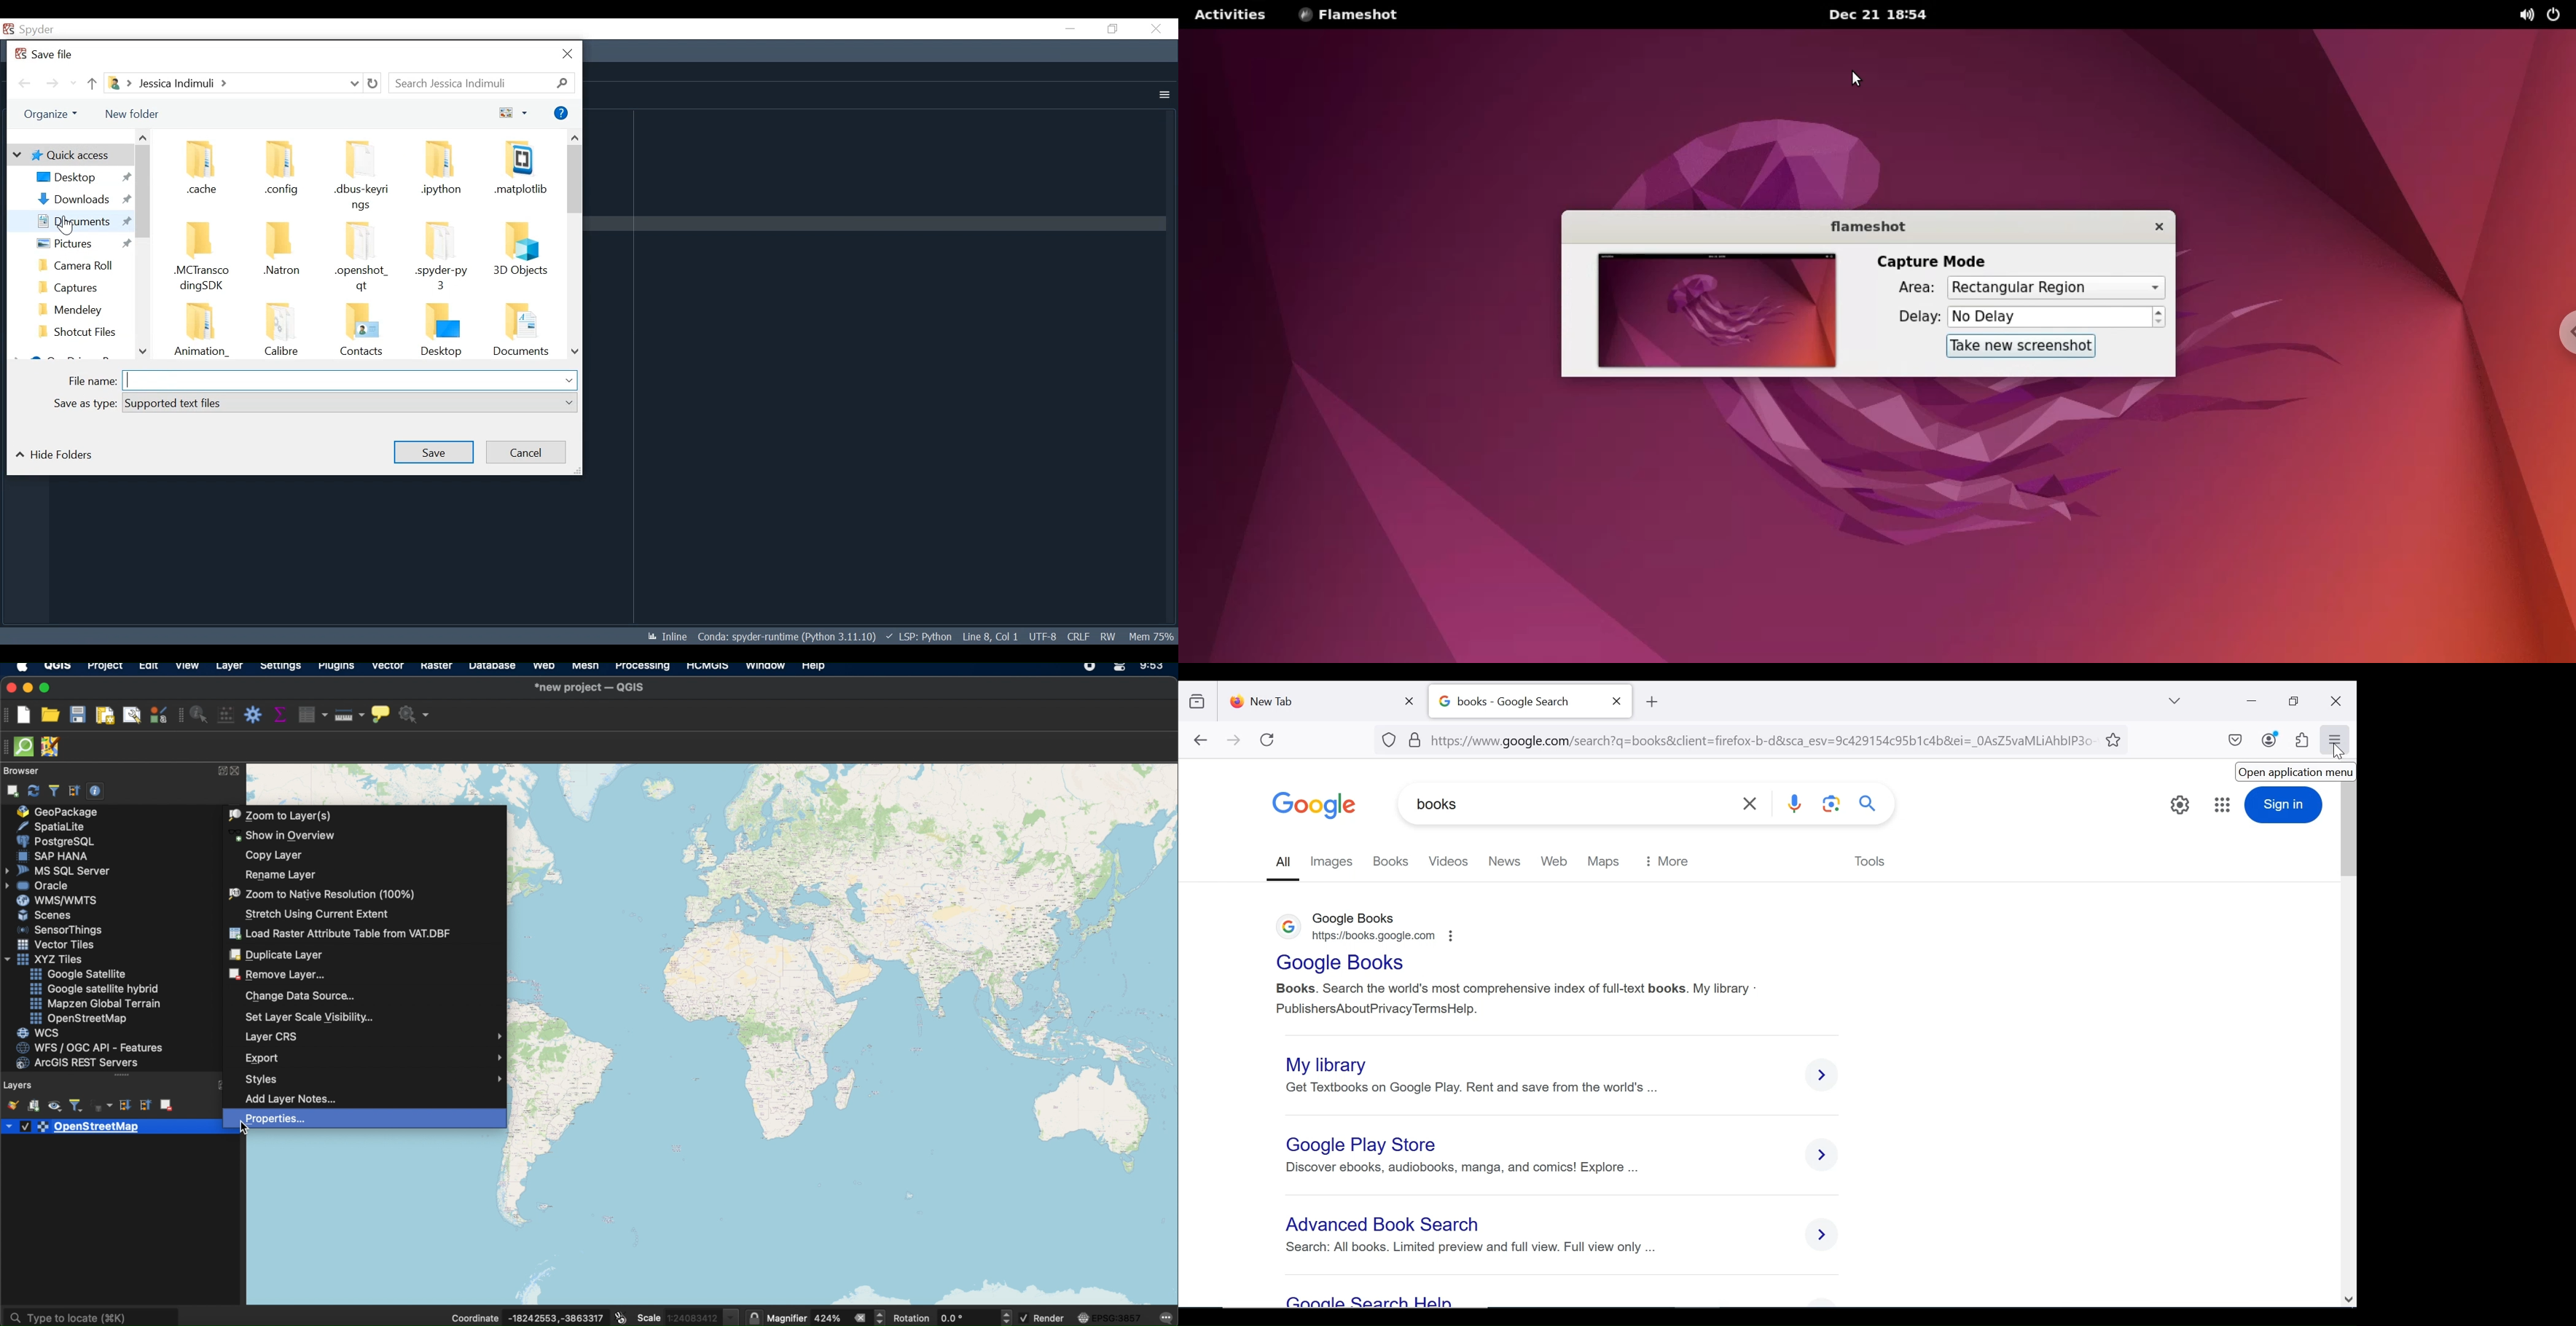 This screenshot has height=1344, width=2576. What do you see at coordinates (2223, 805) in the screenshot?
I see `google apps` at bounding box center [2223, 805].